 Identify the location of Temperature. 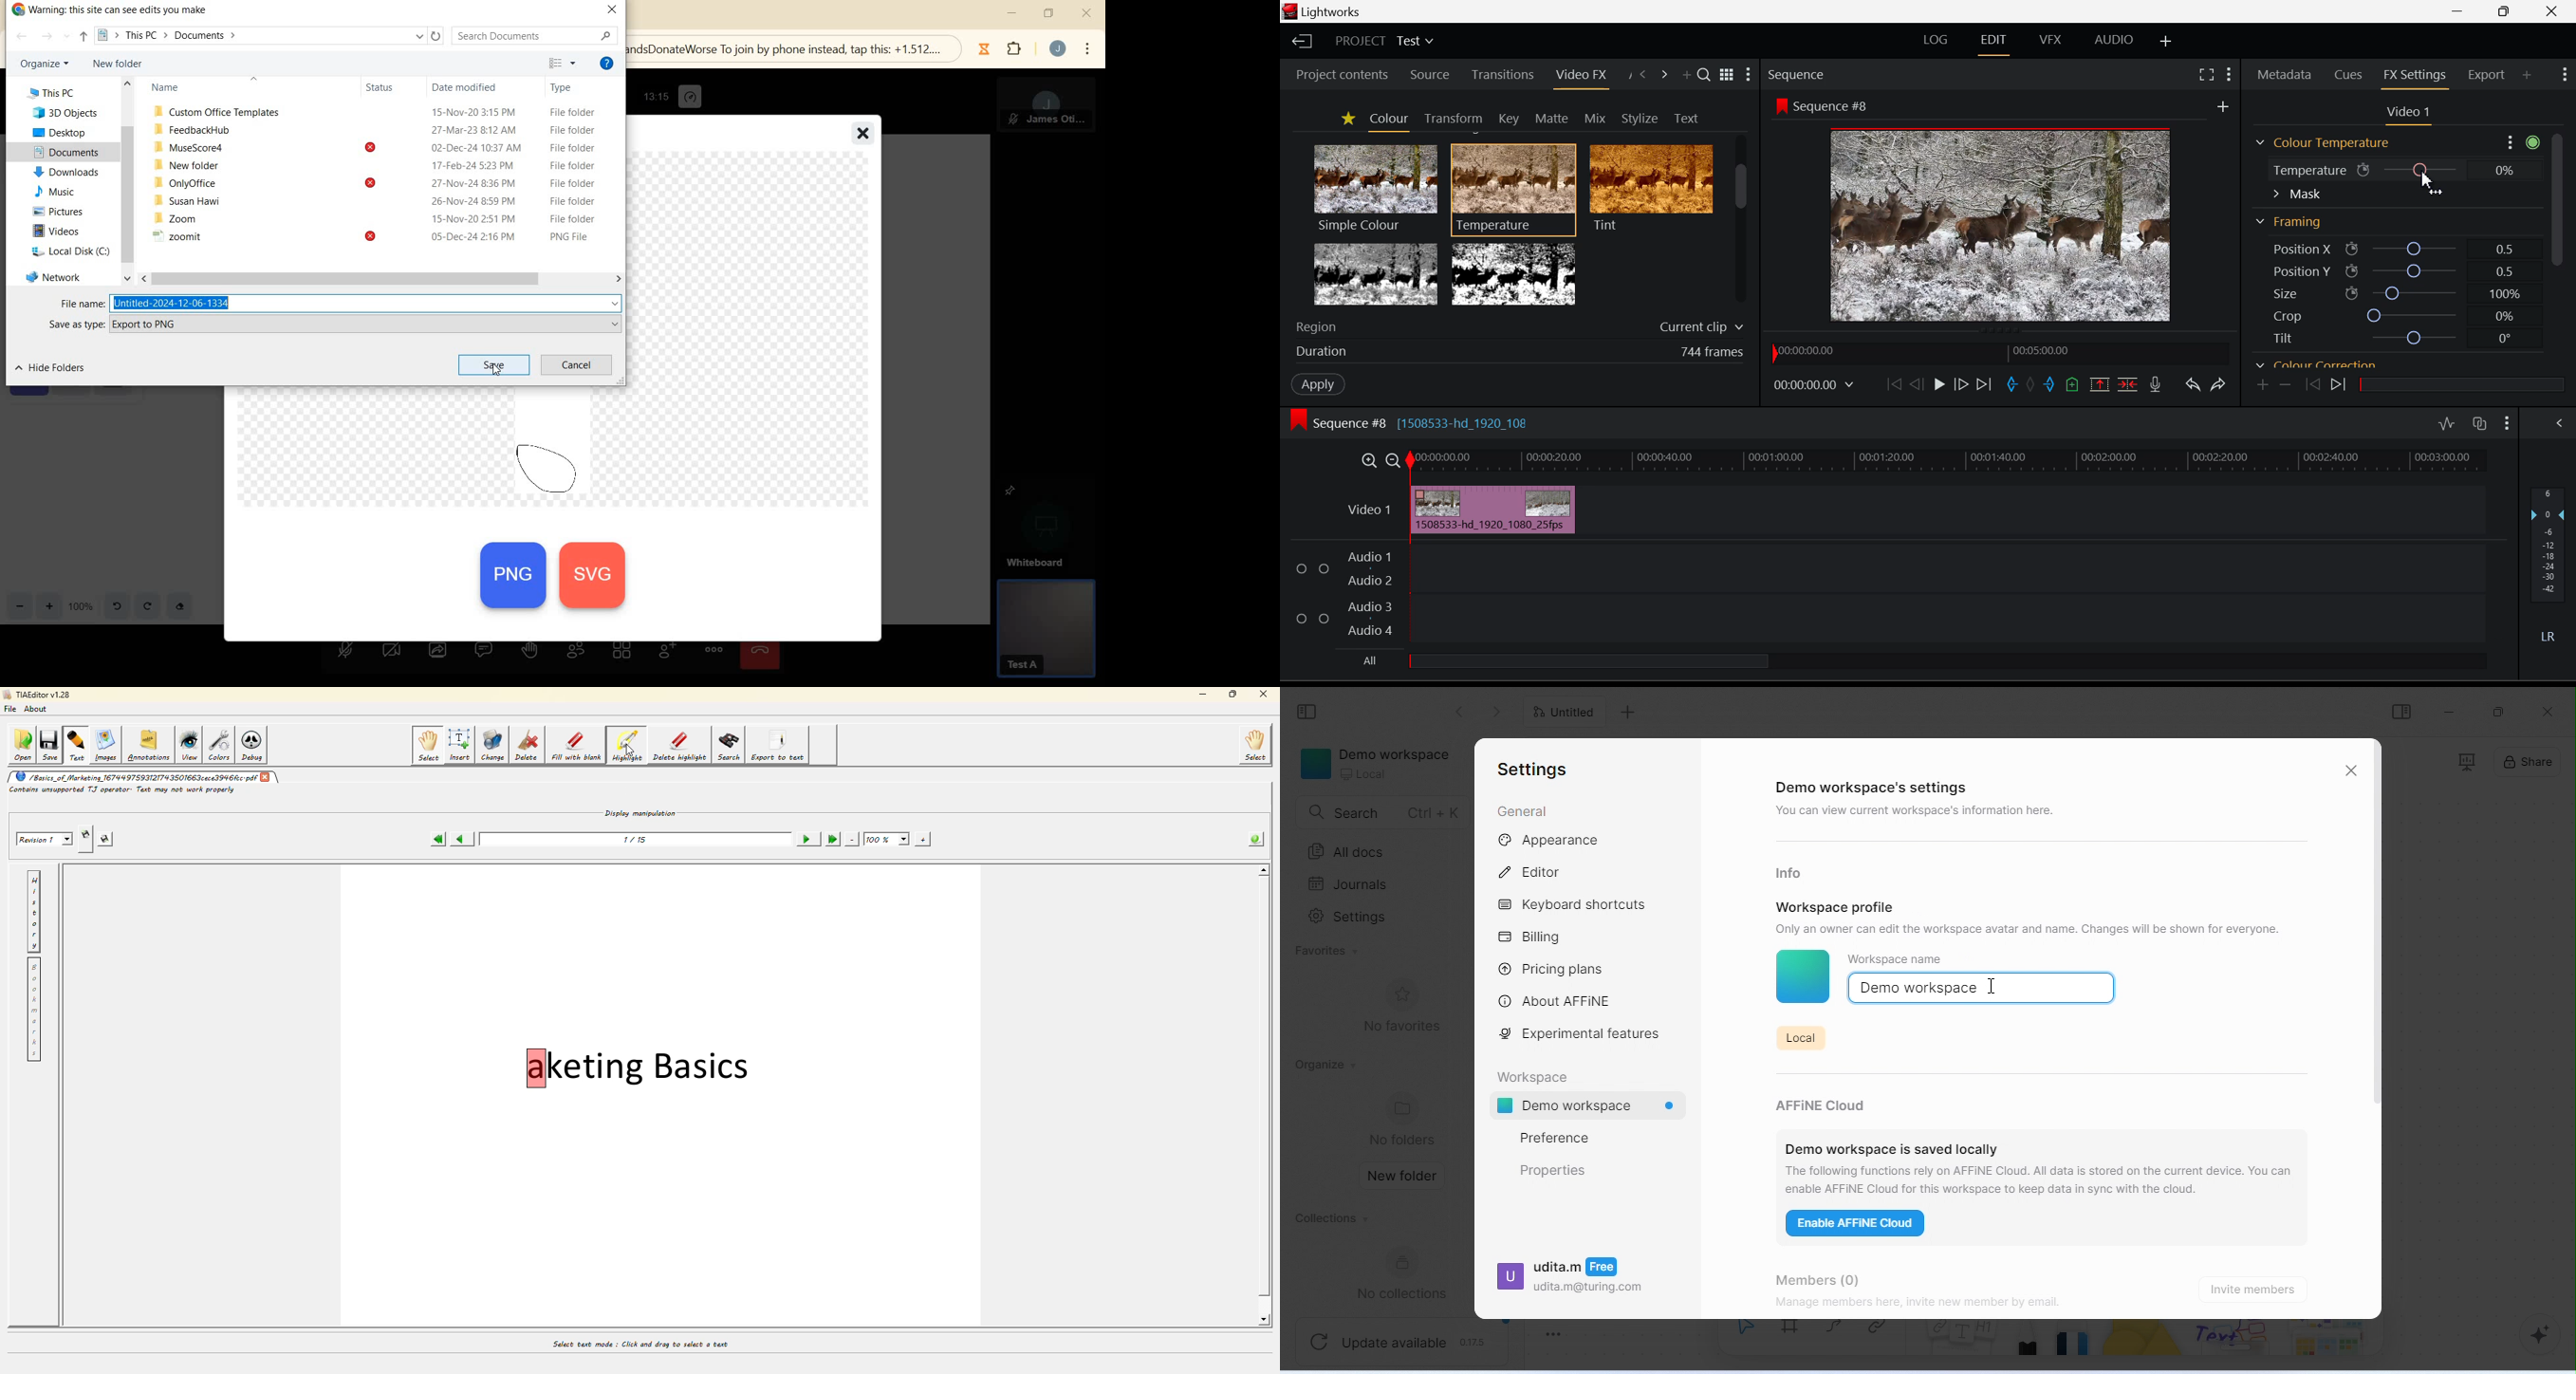
(2422, 169).